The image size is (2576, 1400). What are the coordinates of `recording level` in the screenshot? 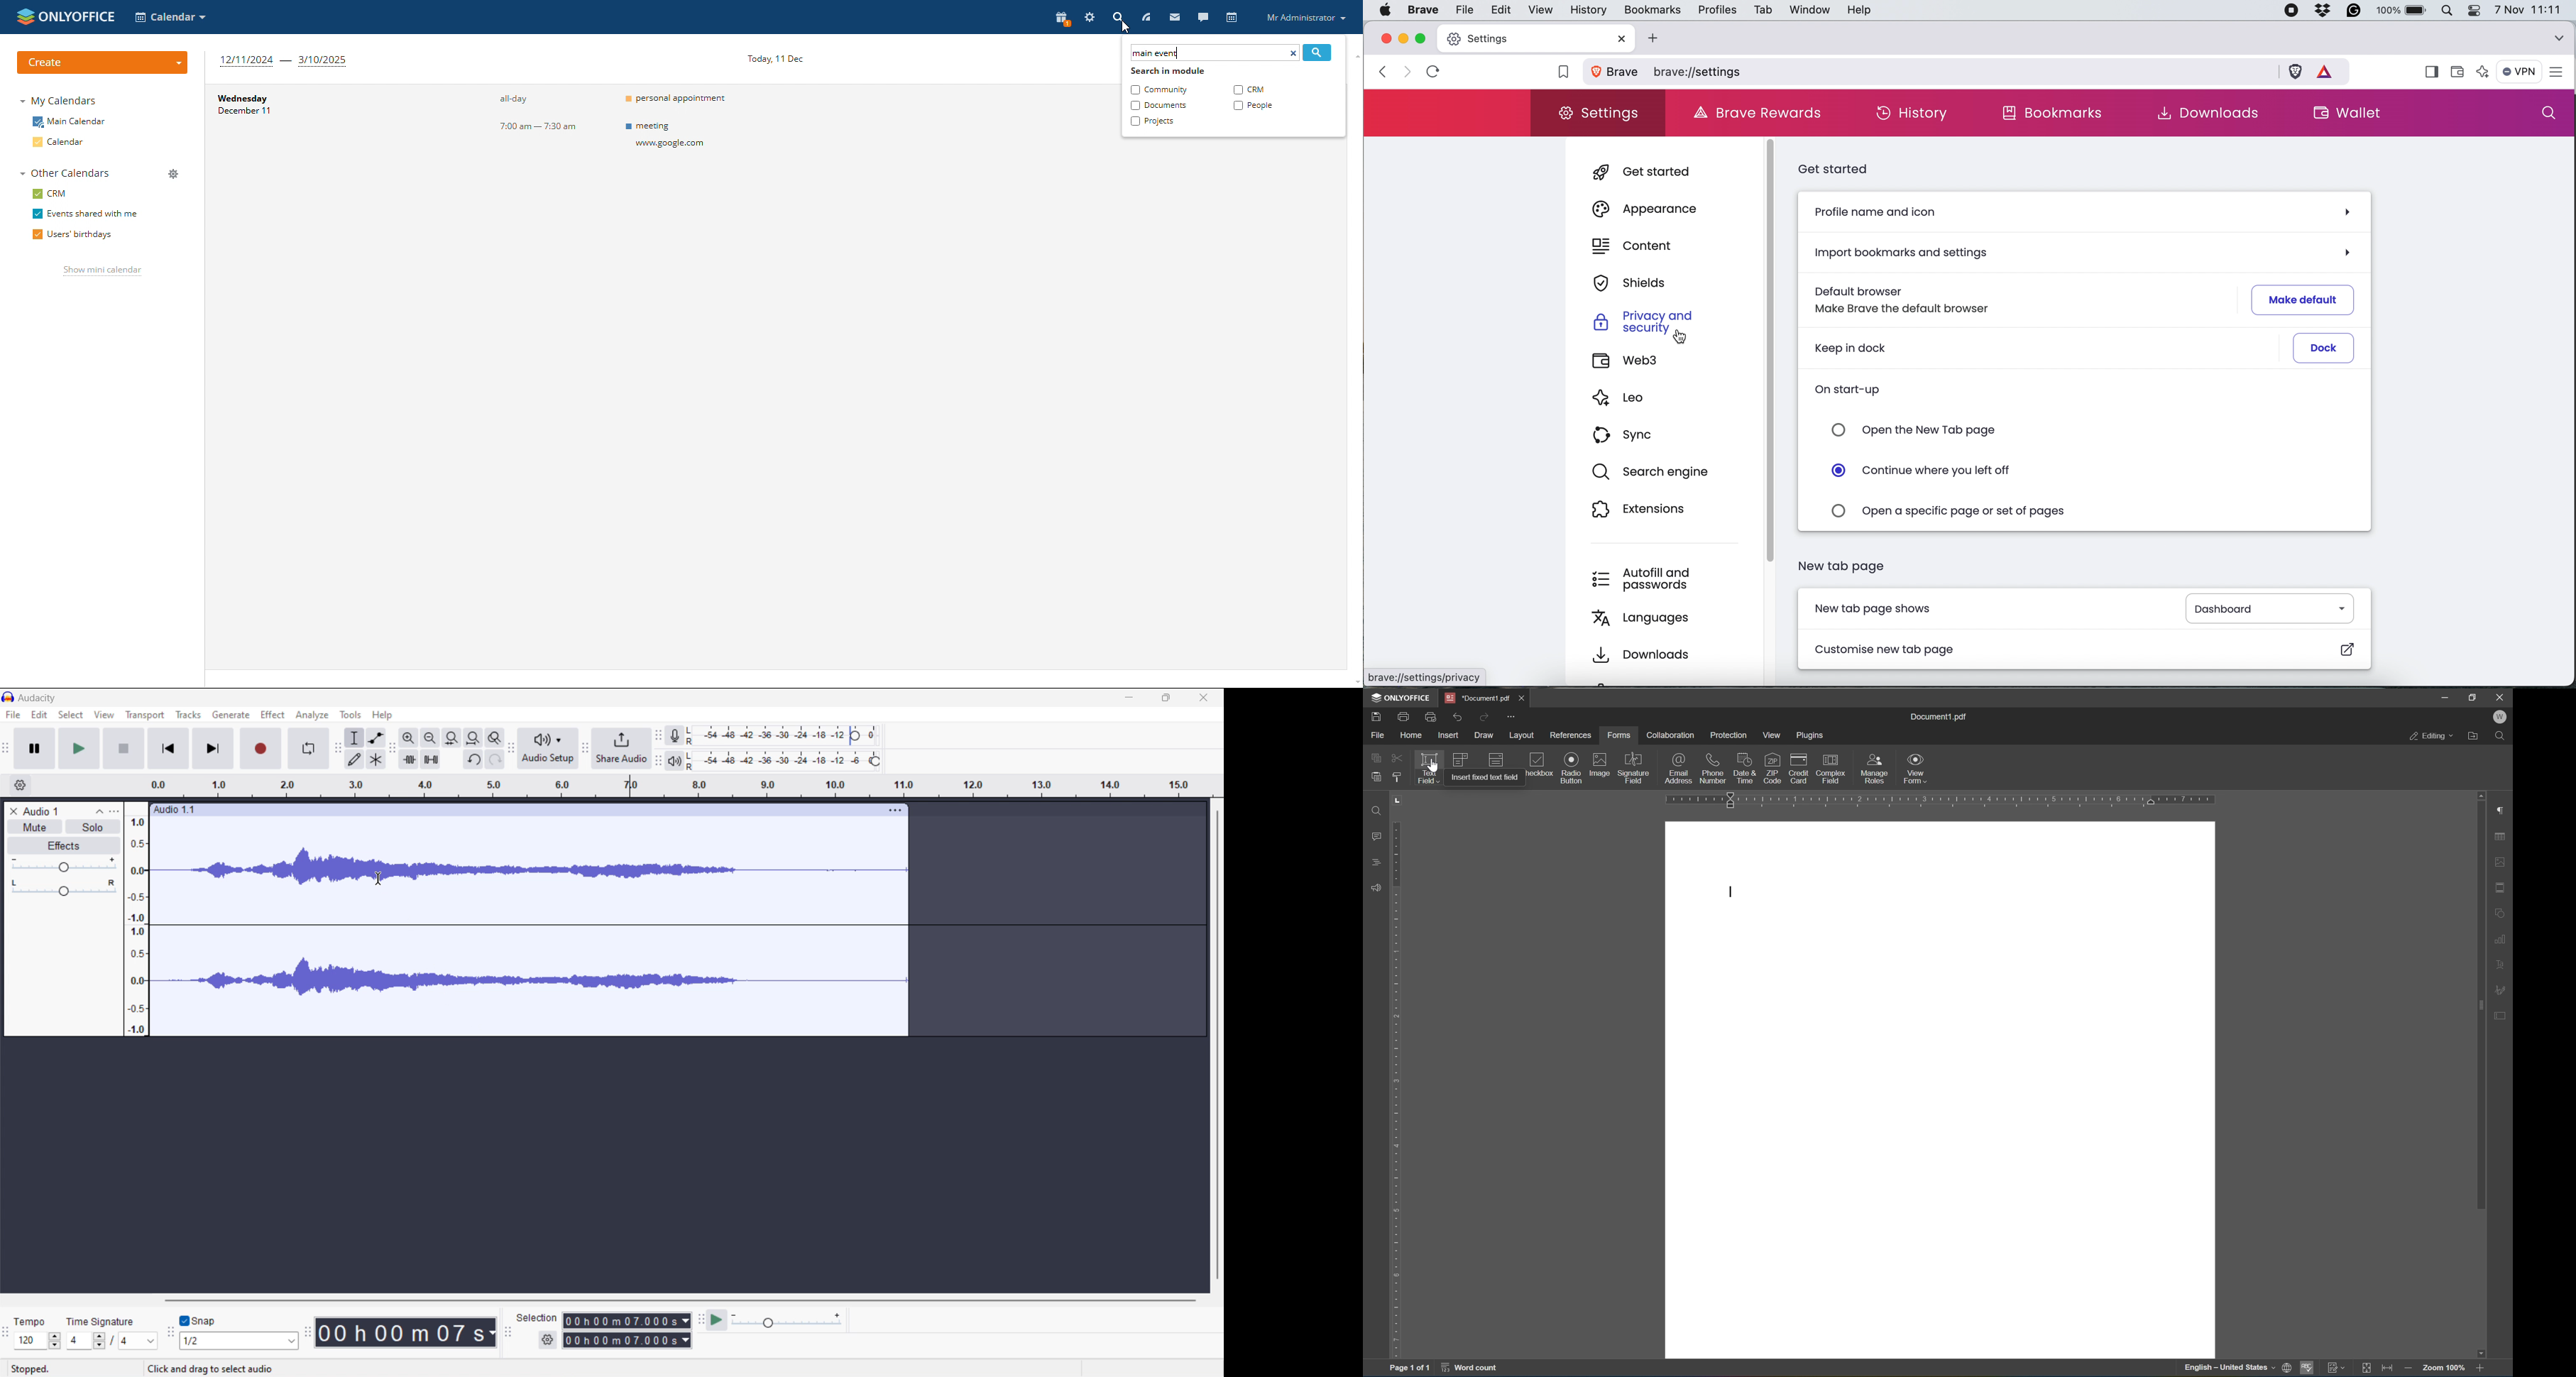 It's located at (785, 736).